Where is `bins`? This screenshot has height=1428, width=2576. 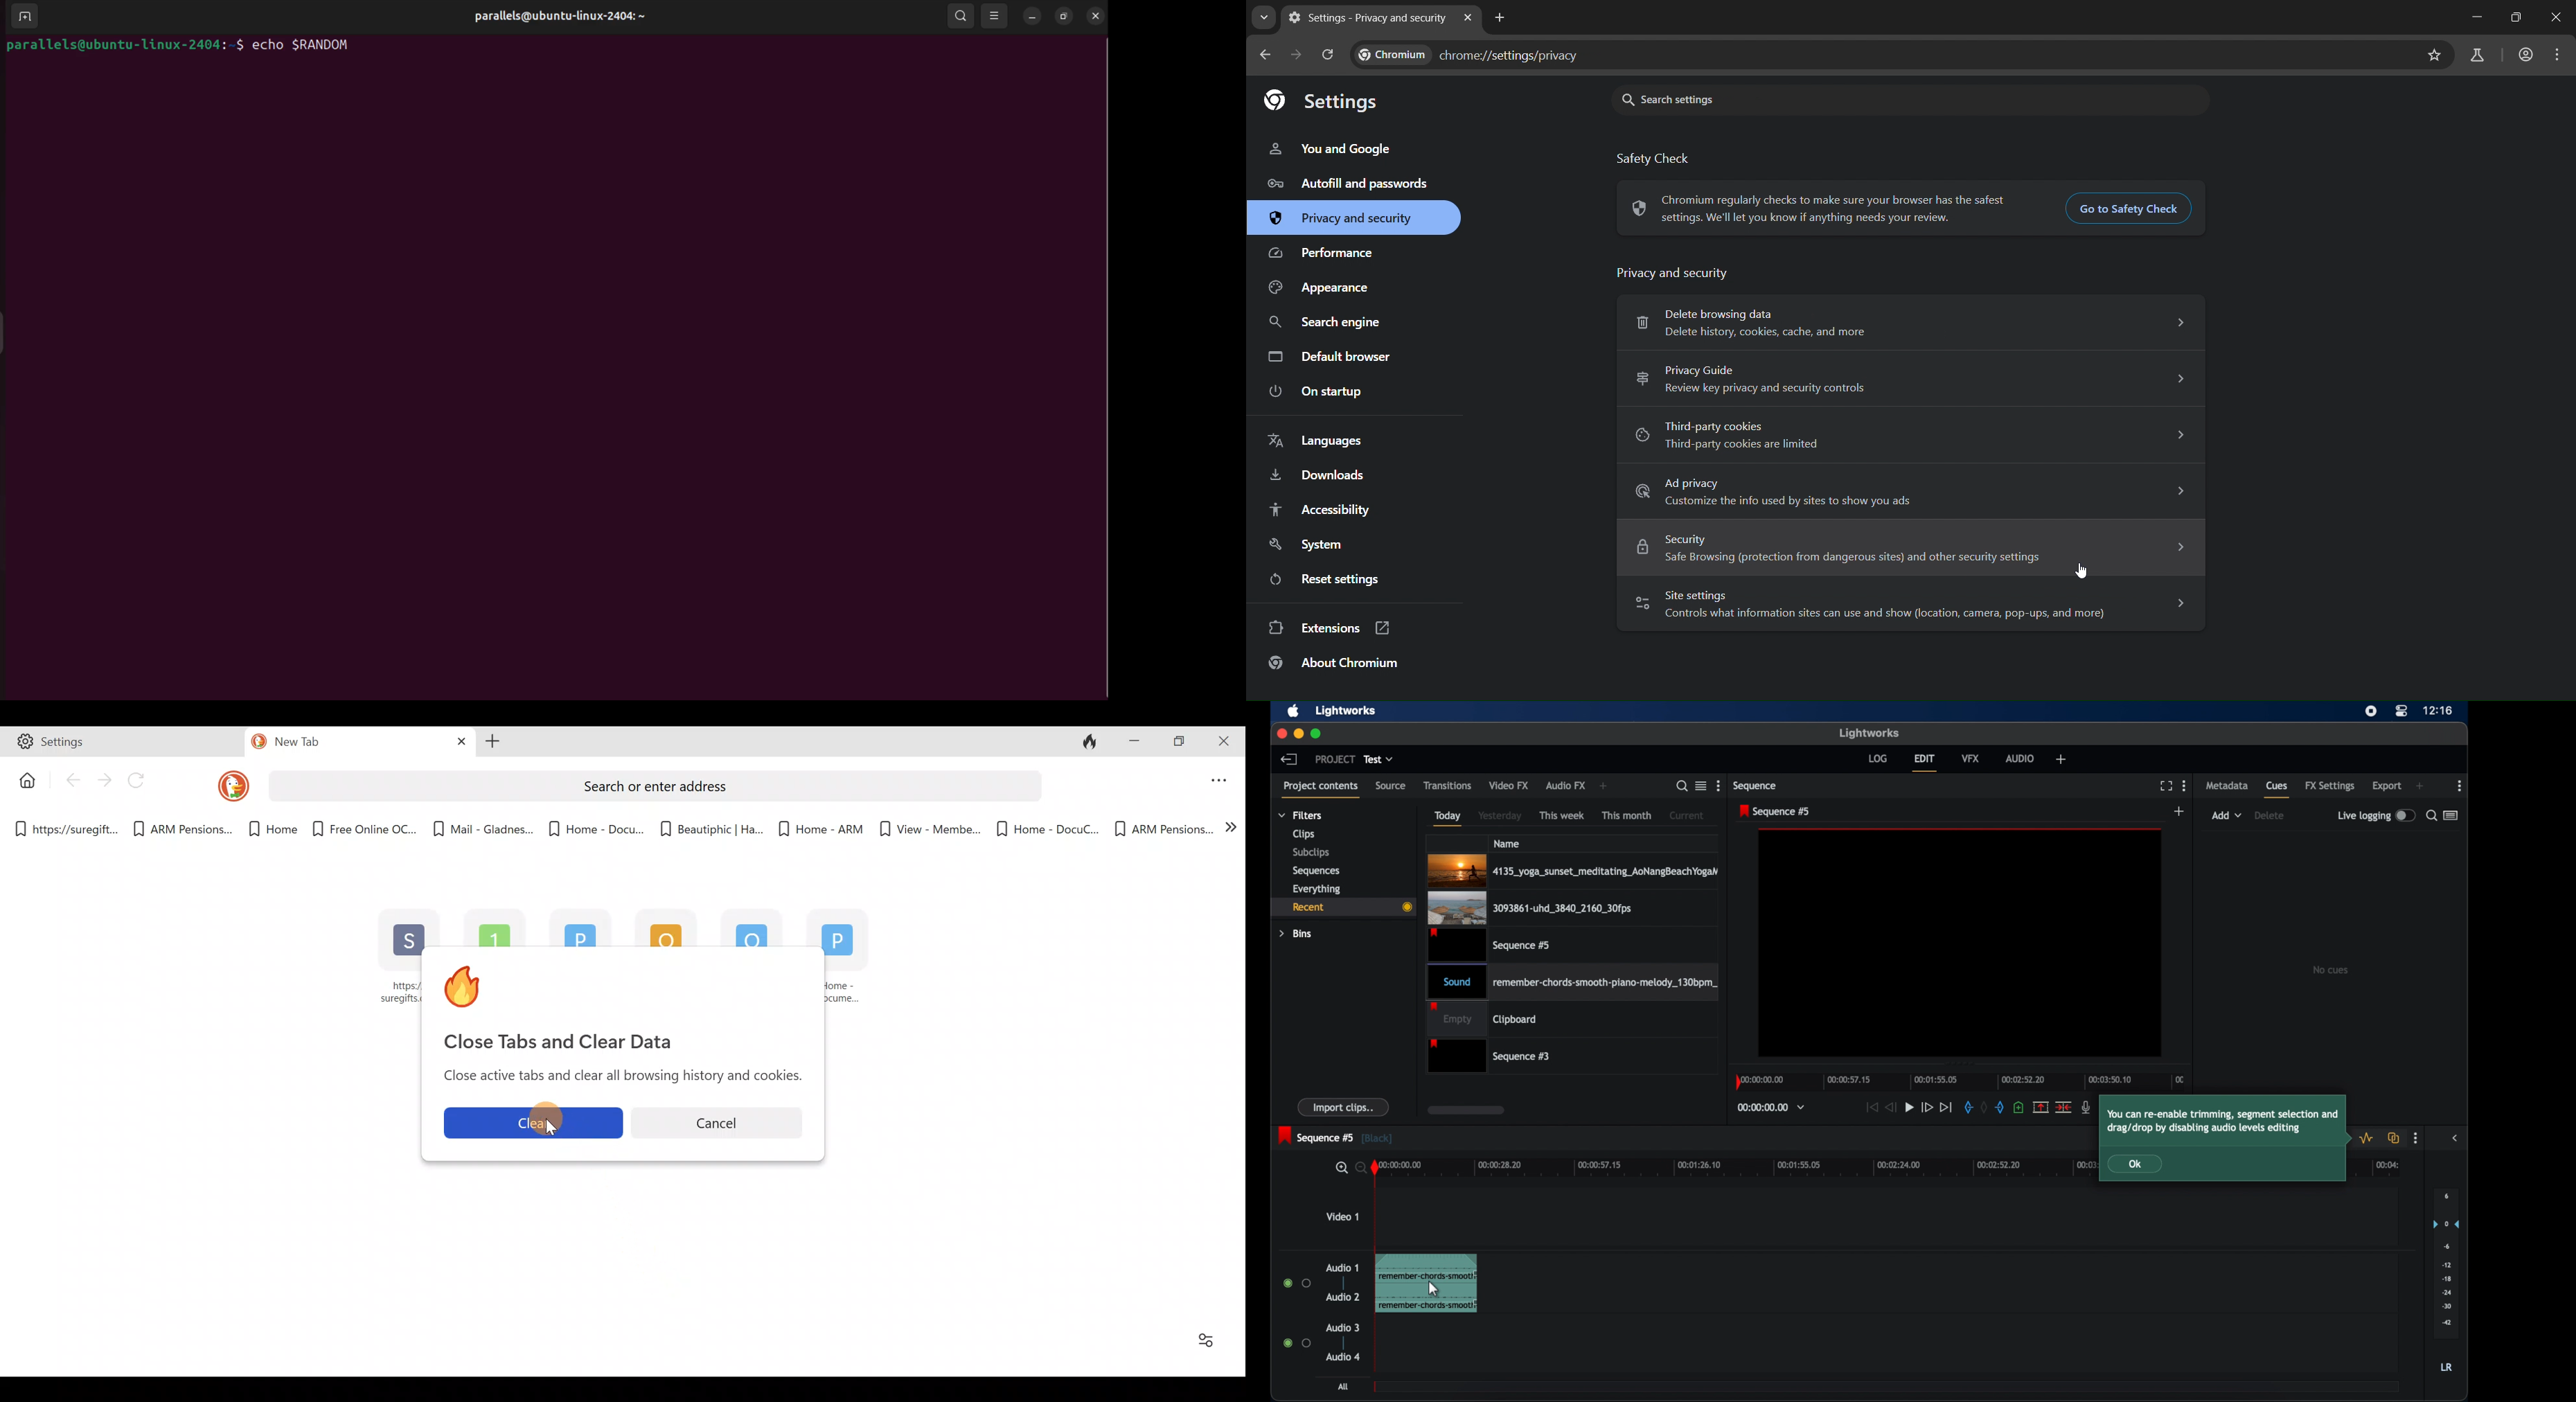 bins is located at coordinates (1296, 933).